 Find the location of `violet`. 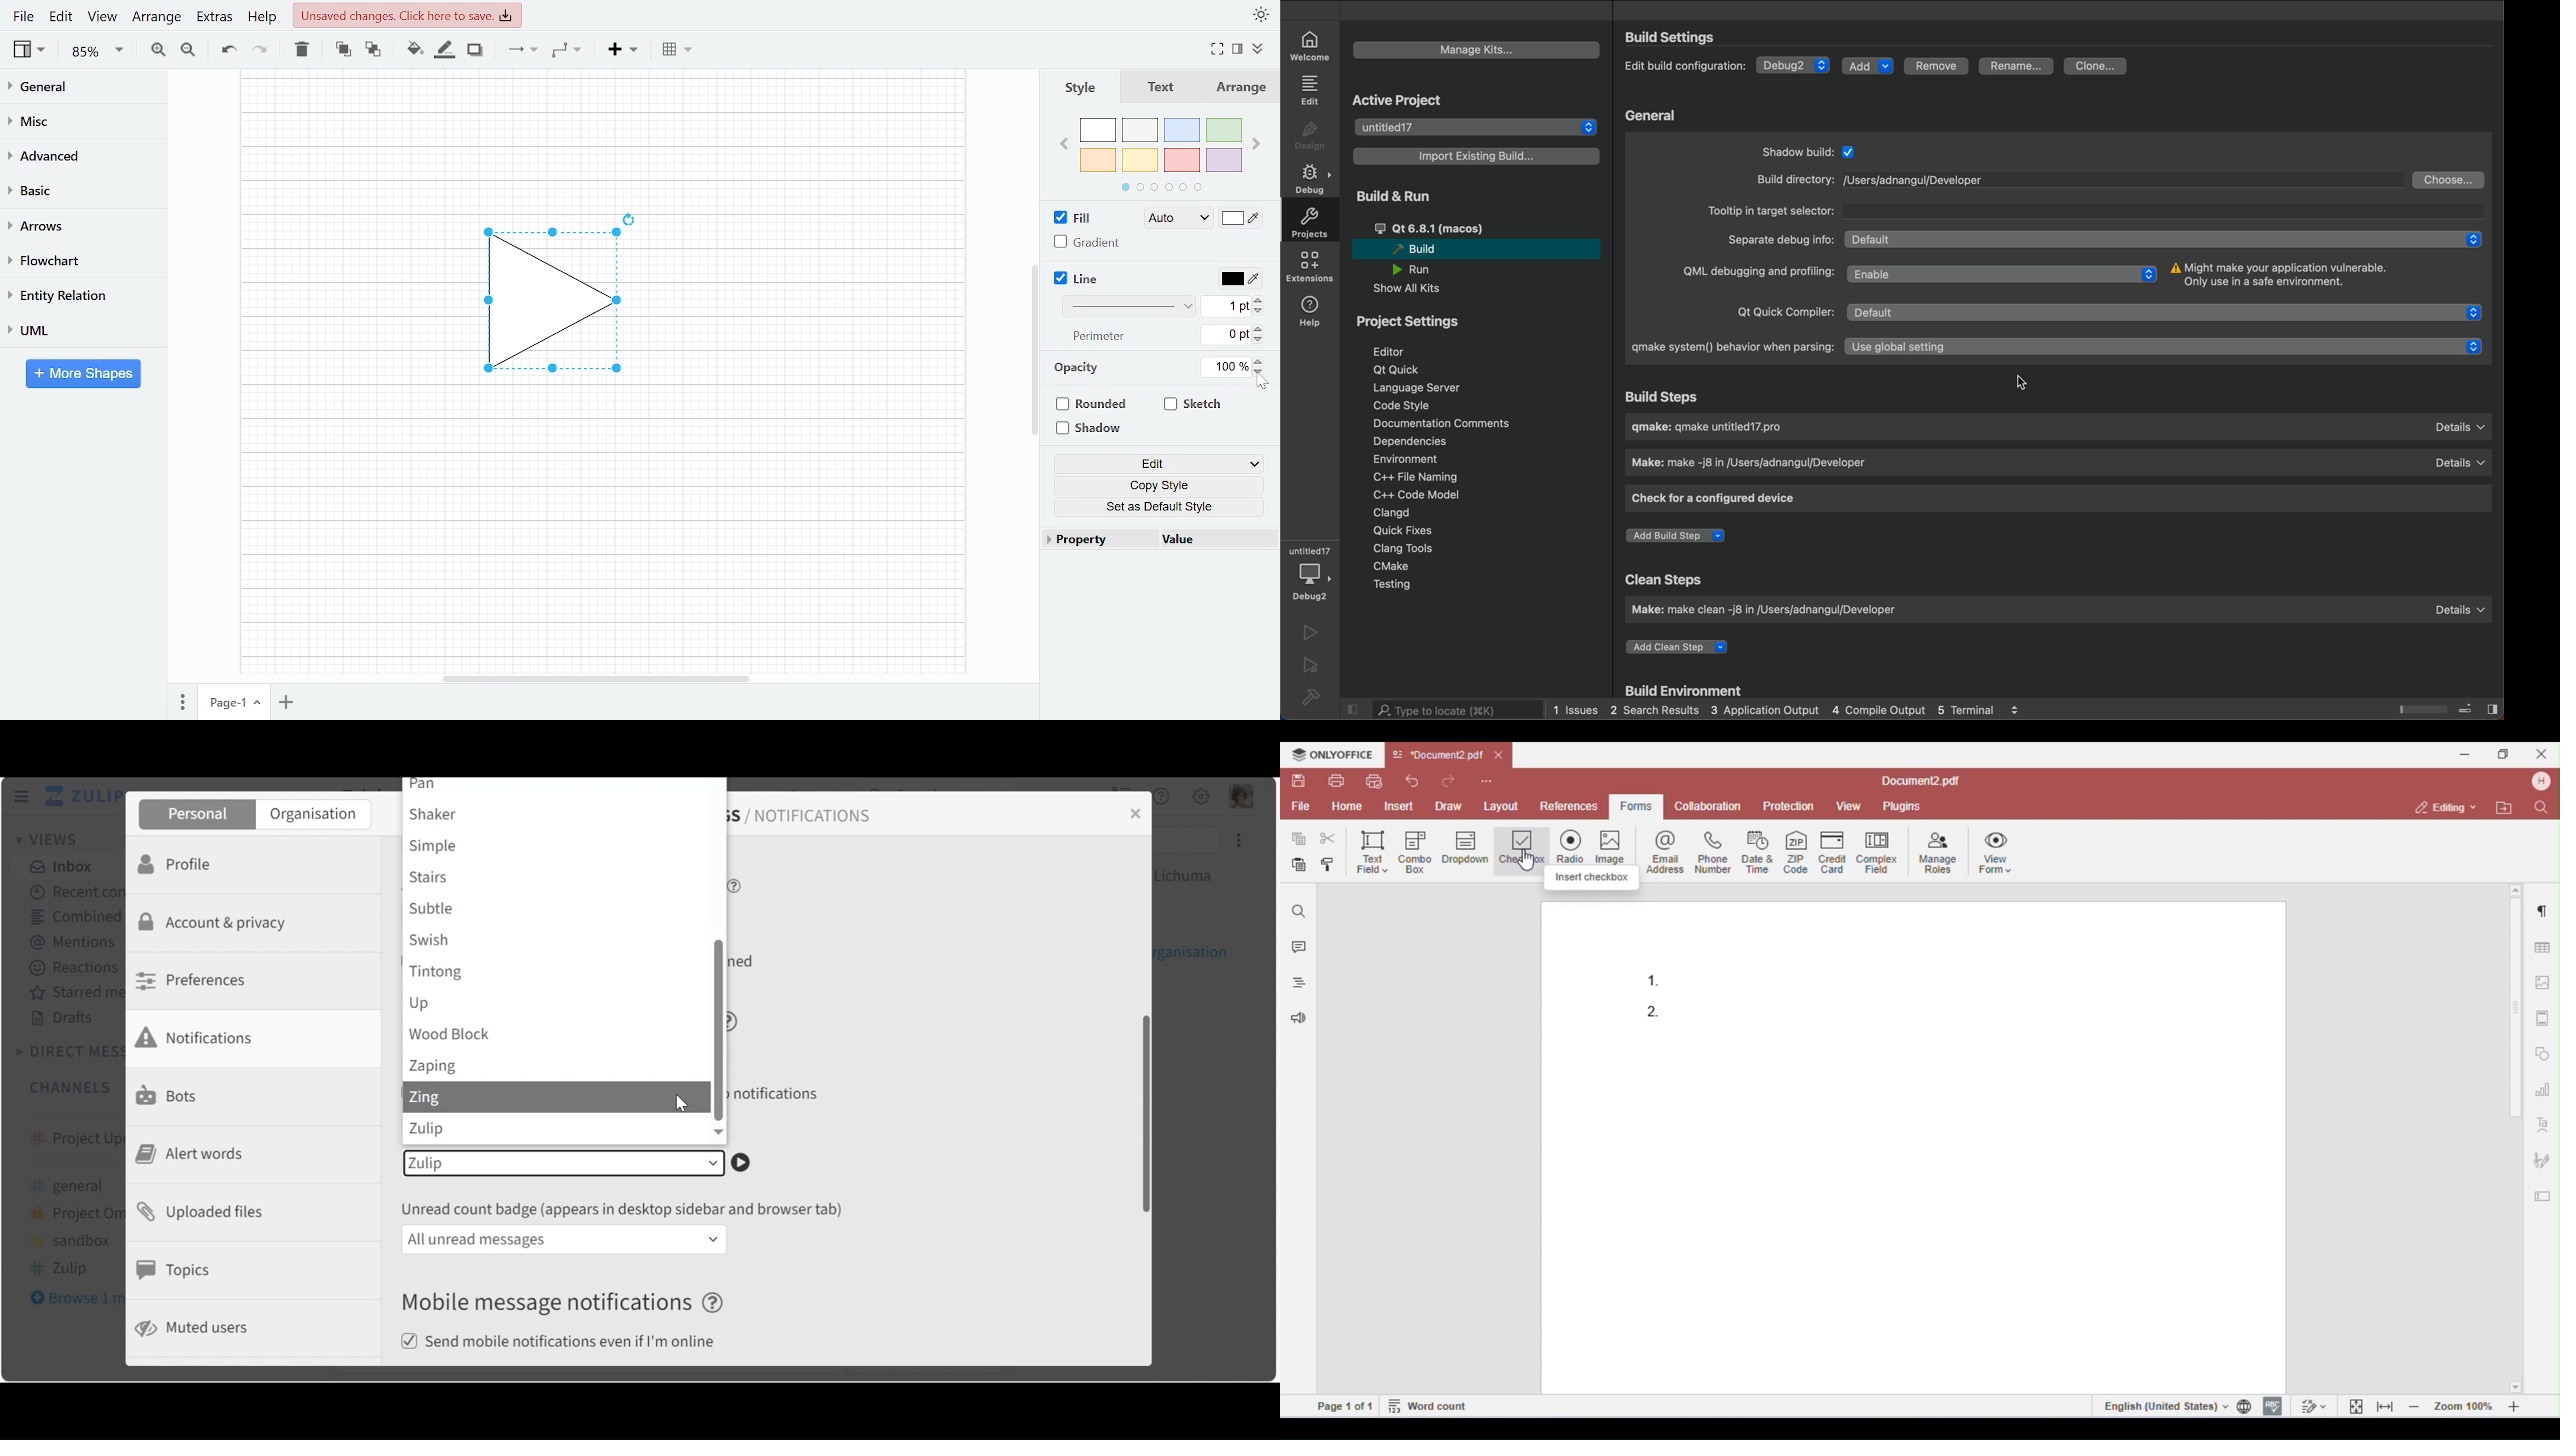

violet is located at coordinates (1223, 160).